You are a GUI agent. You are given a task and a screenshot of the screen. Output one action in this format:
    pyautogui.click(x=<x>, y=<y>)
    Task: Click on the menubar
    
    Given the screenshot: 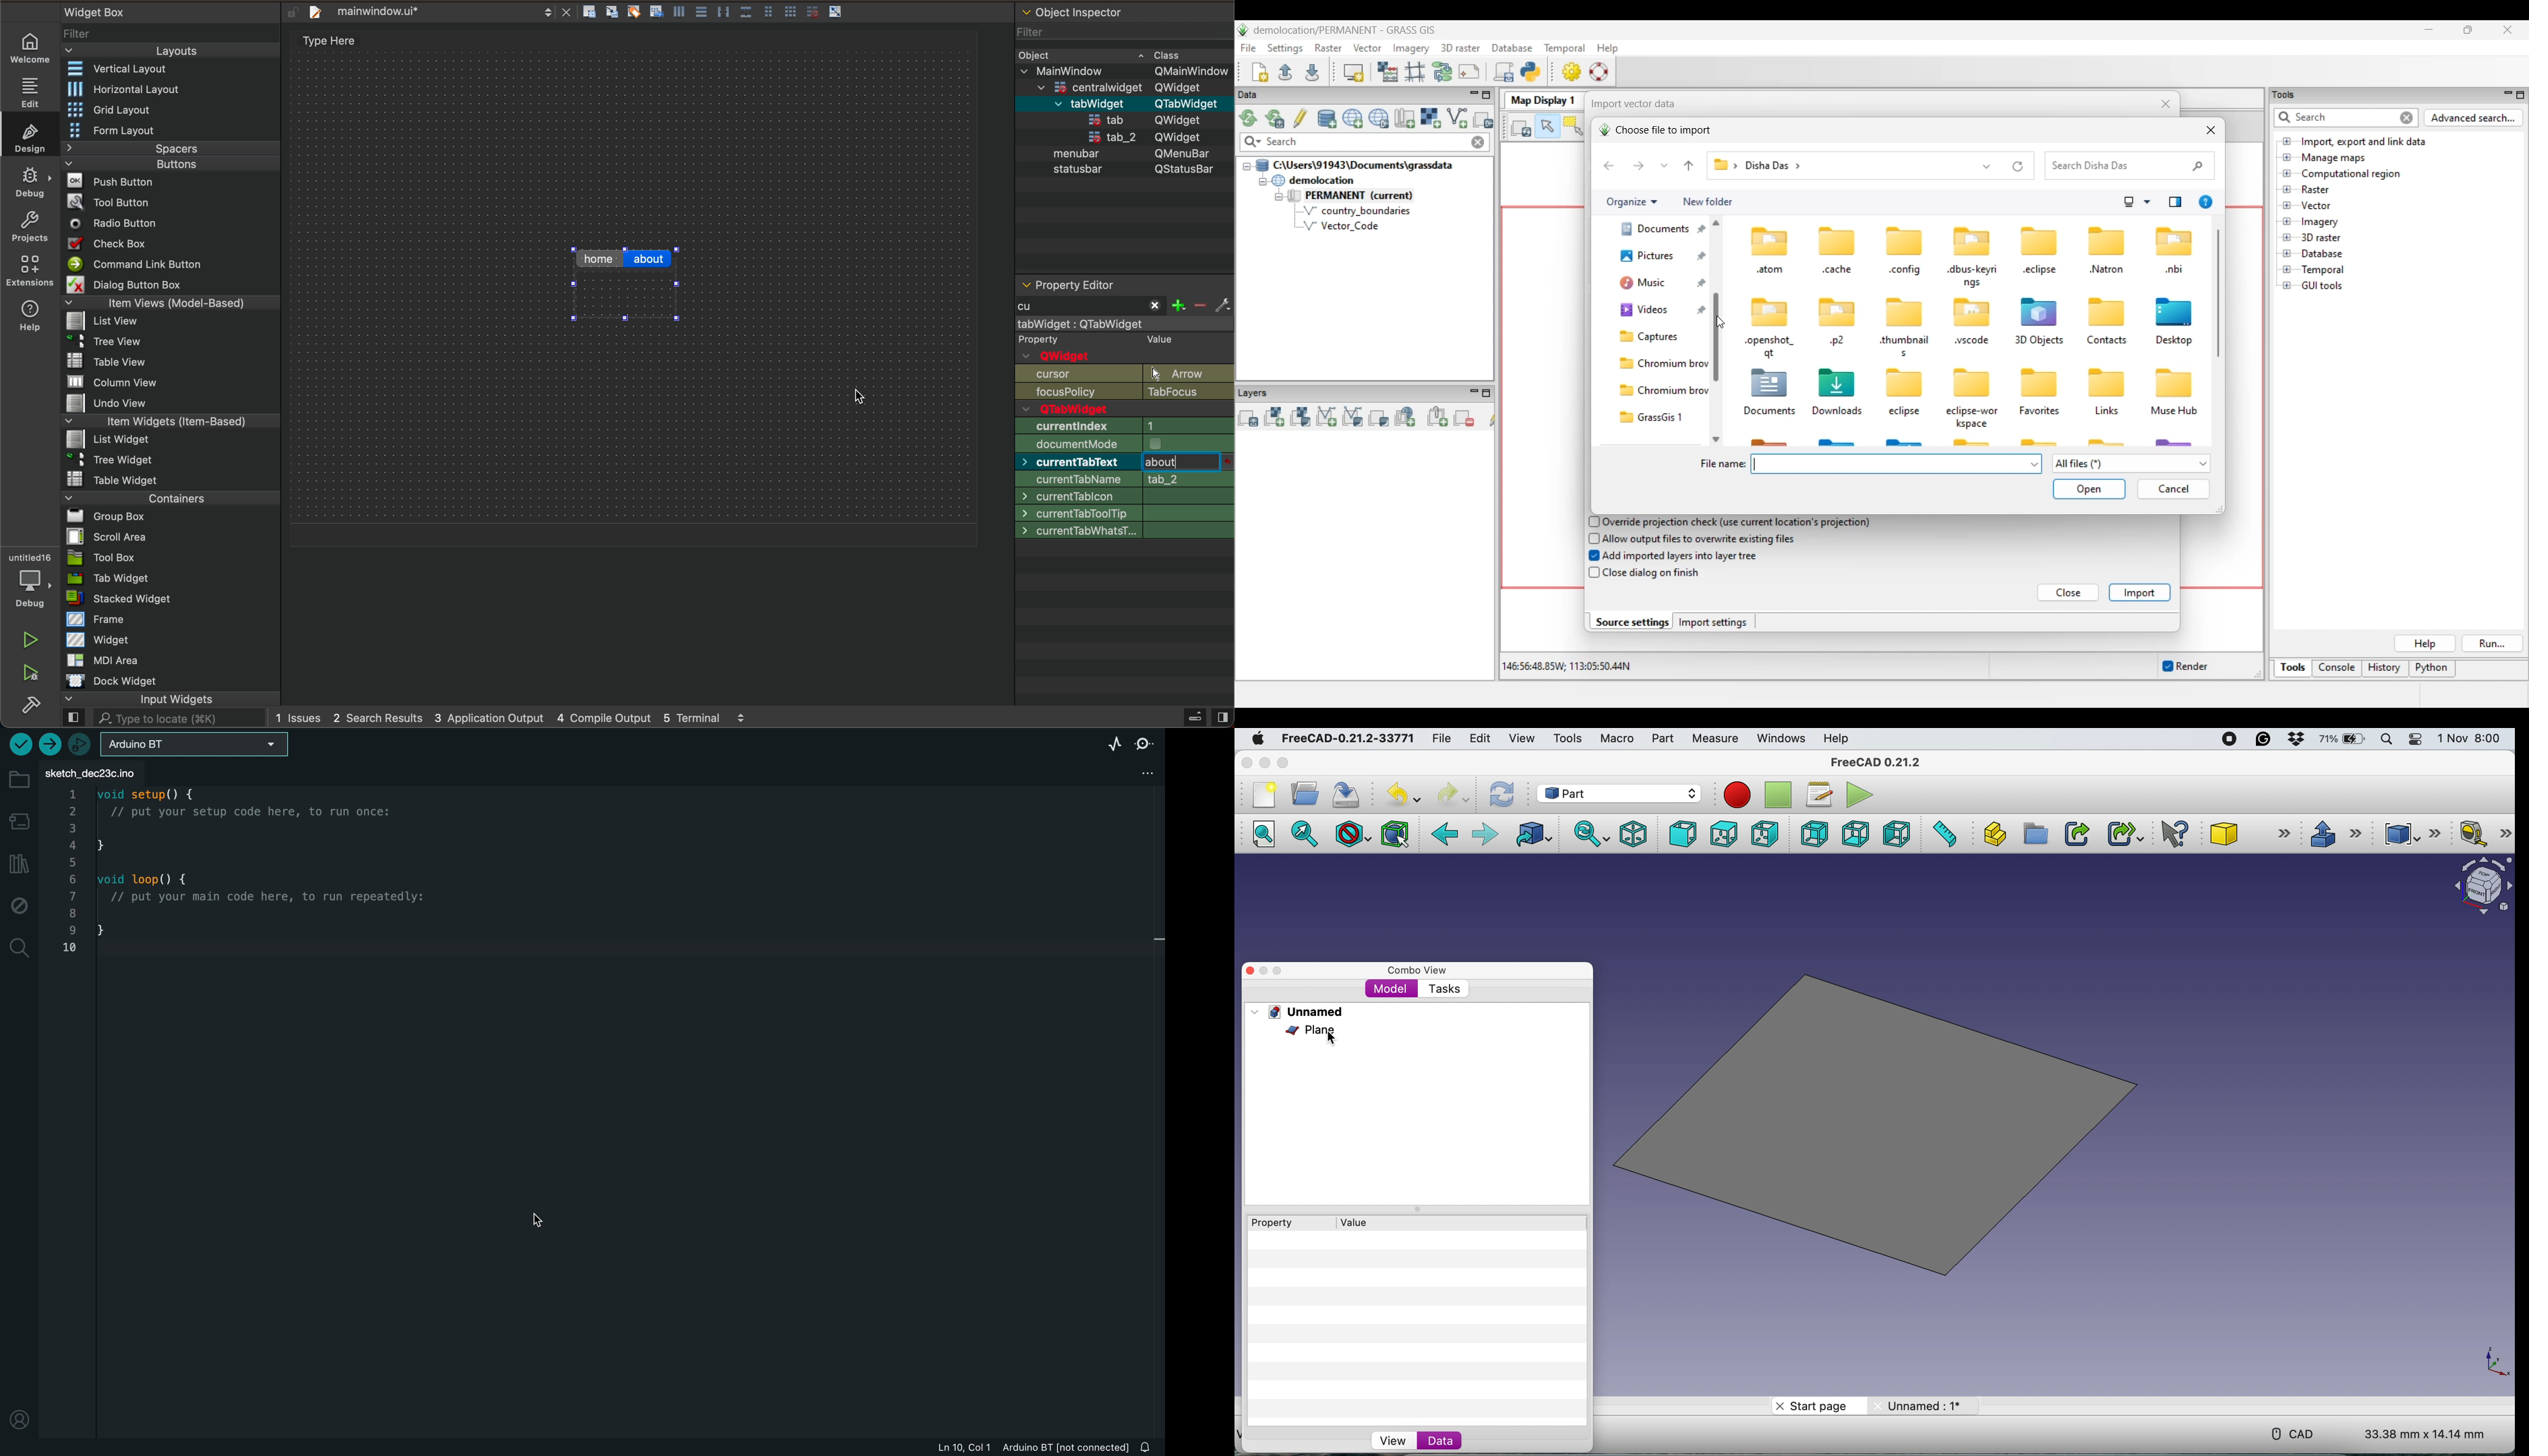 What is the action you would take?
    pyautogui.click(x=1070, y=155)
    